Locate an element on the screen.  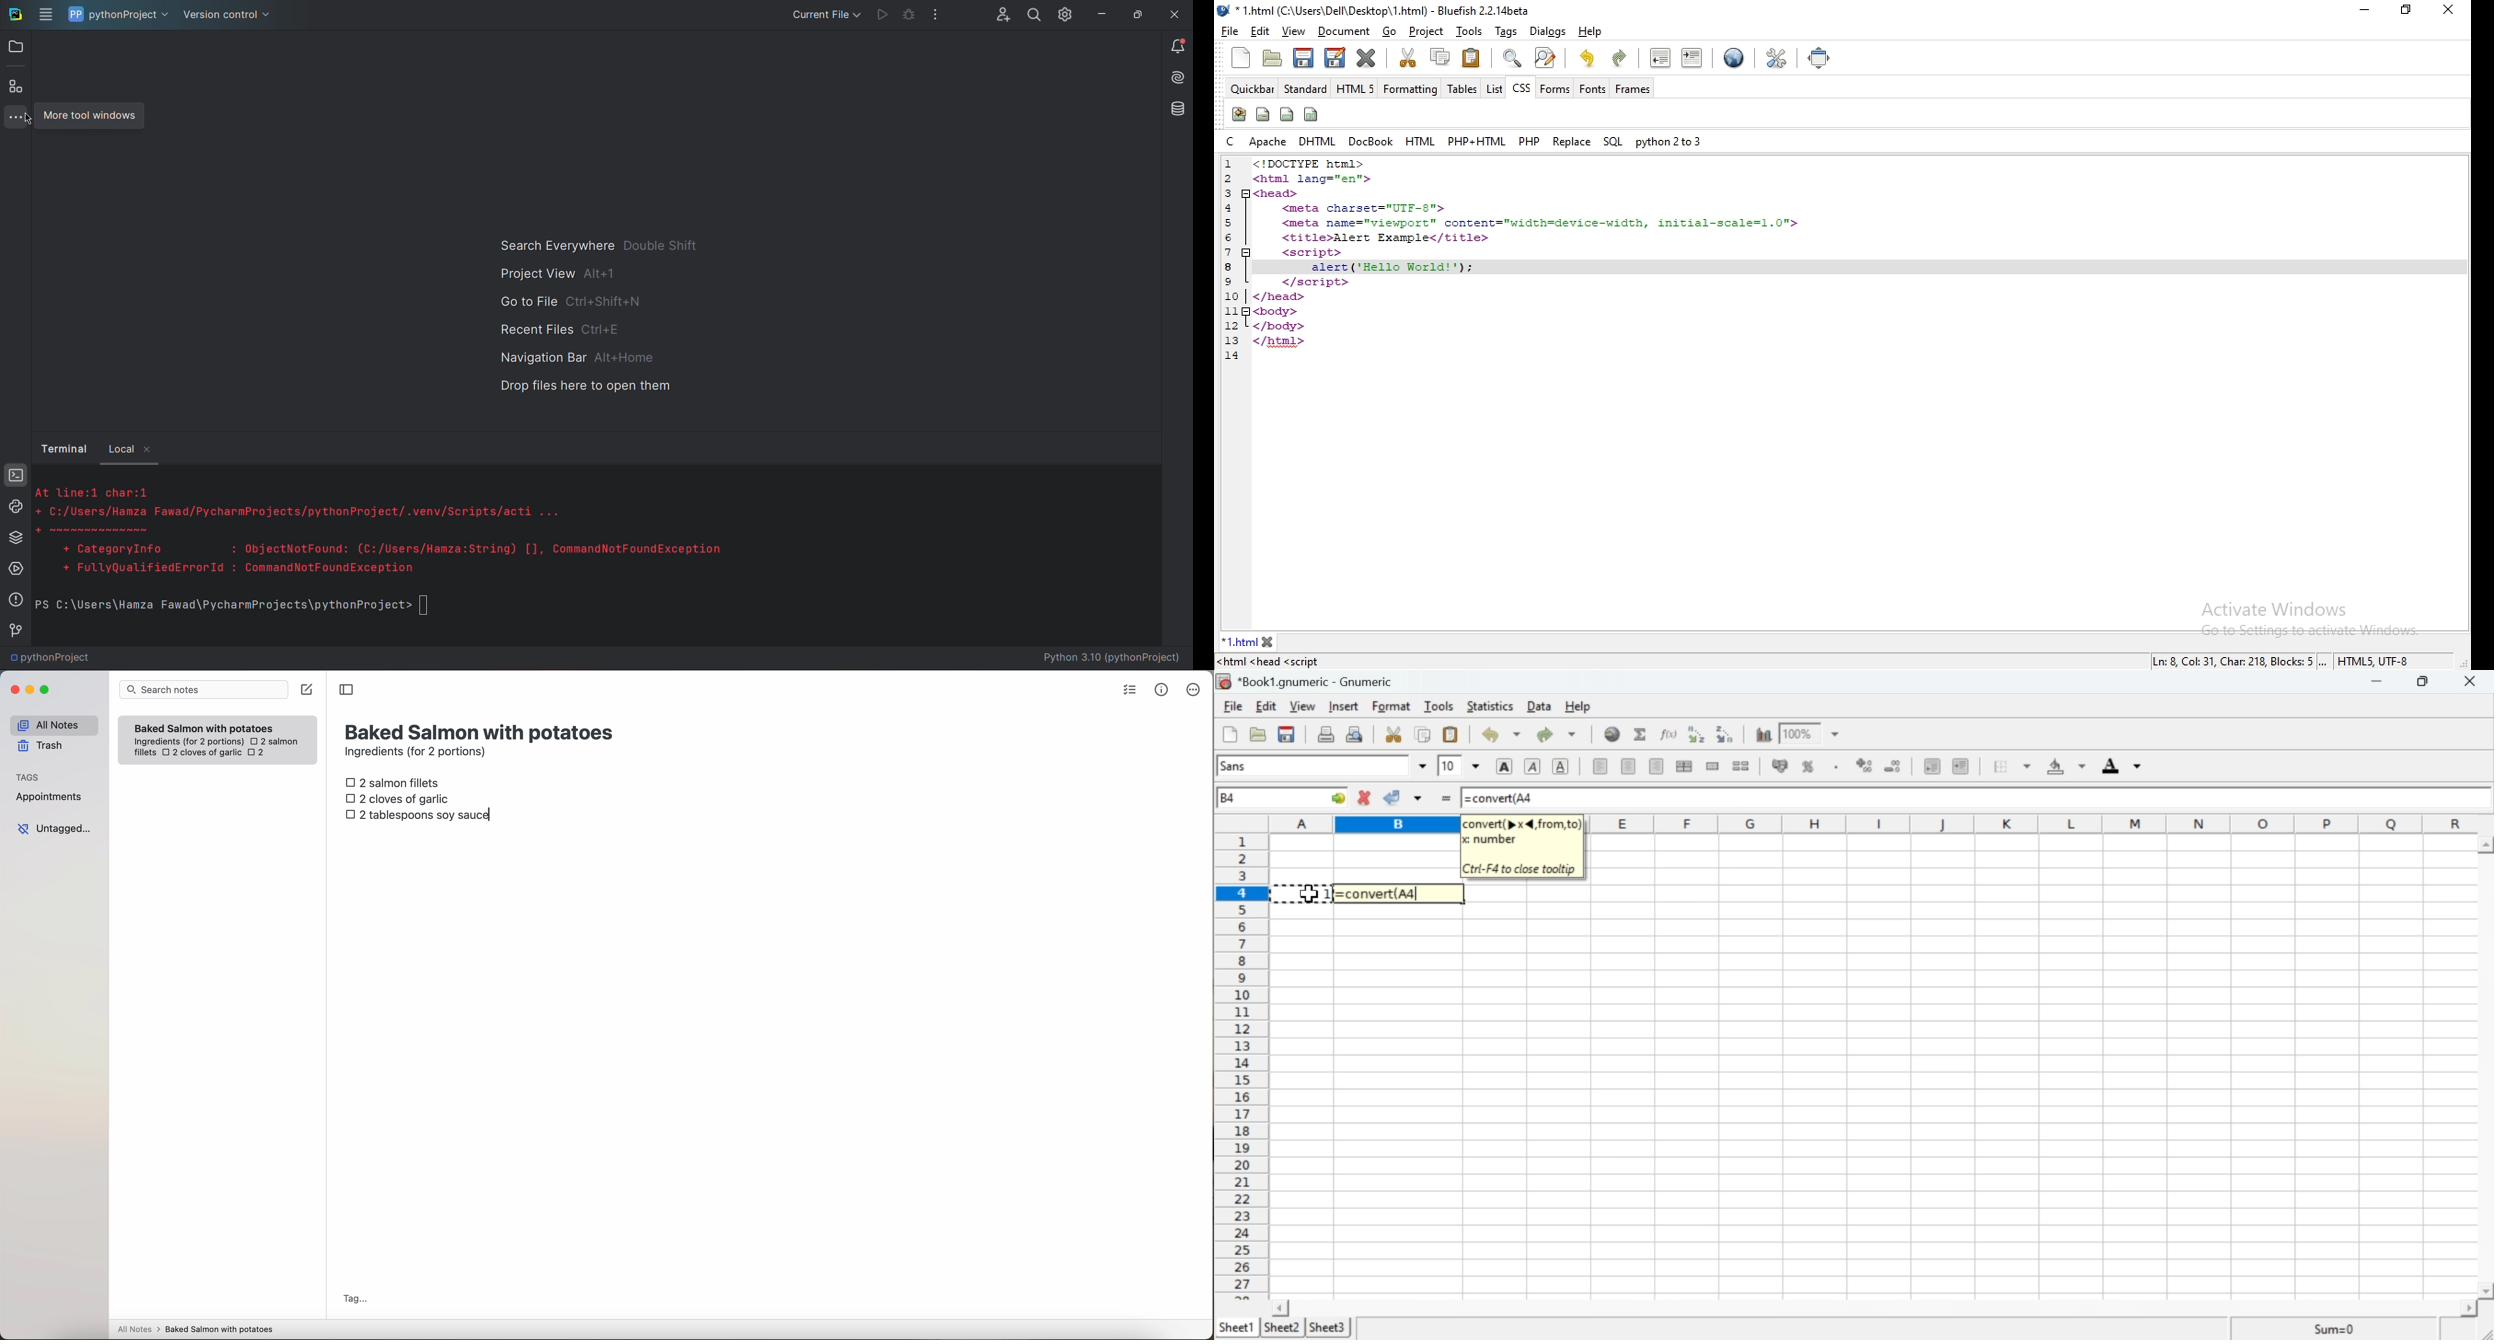
*Book1.gnumeric - Gnumeric is located at coordinates (1319, 681).